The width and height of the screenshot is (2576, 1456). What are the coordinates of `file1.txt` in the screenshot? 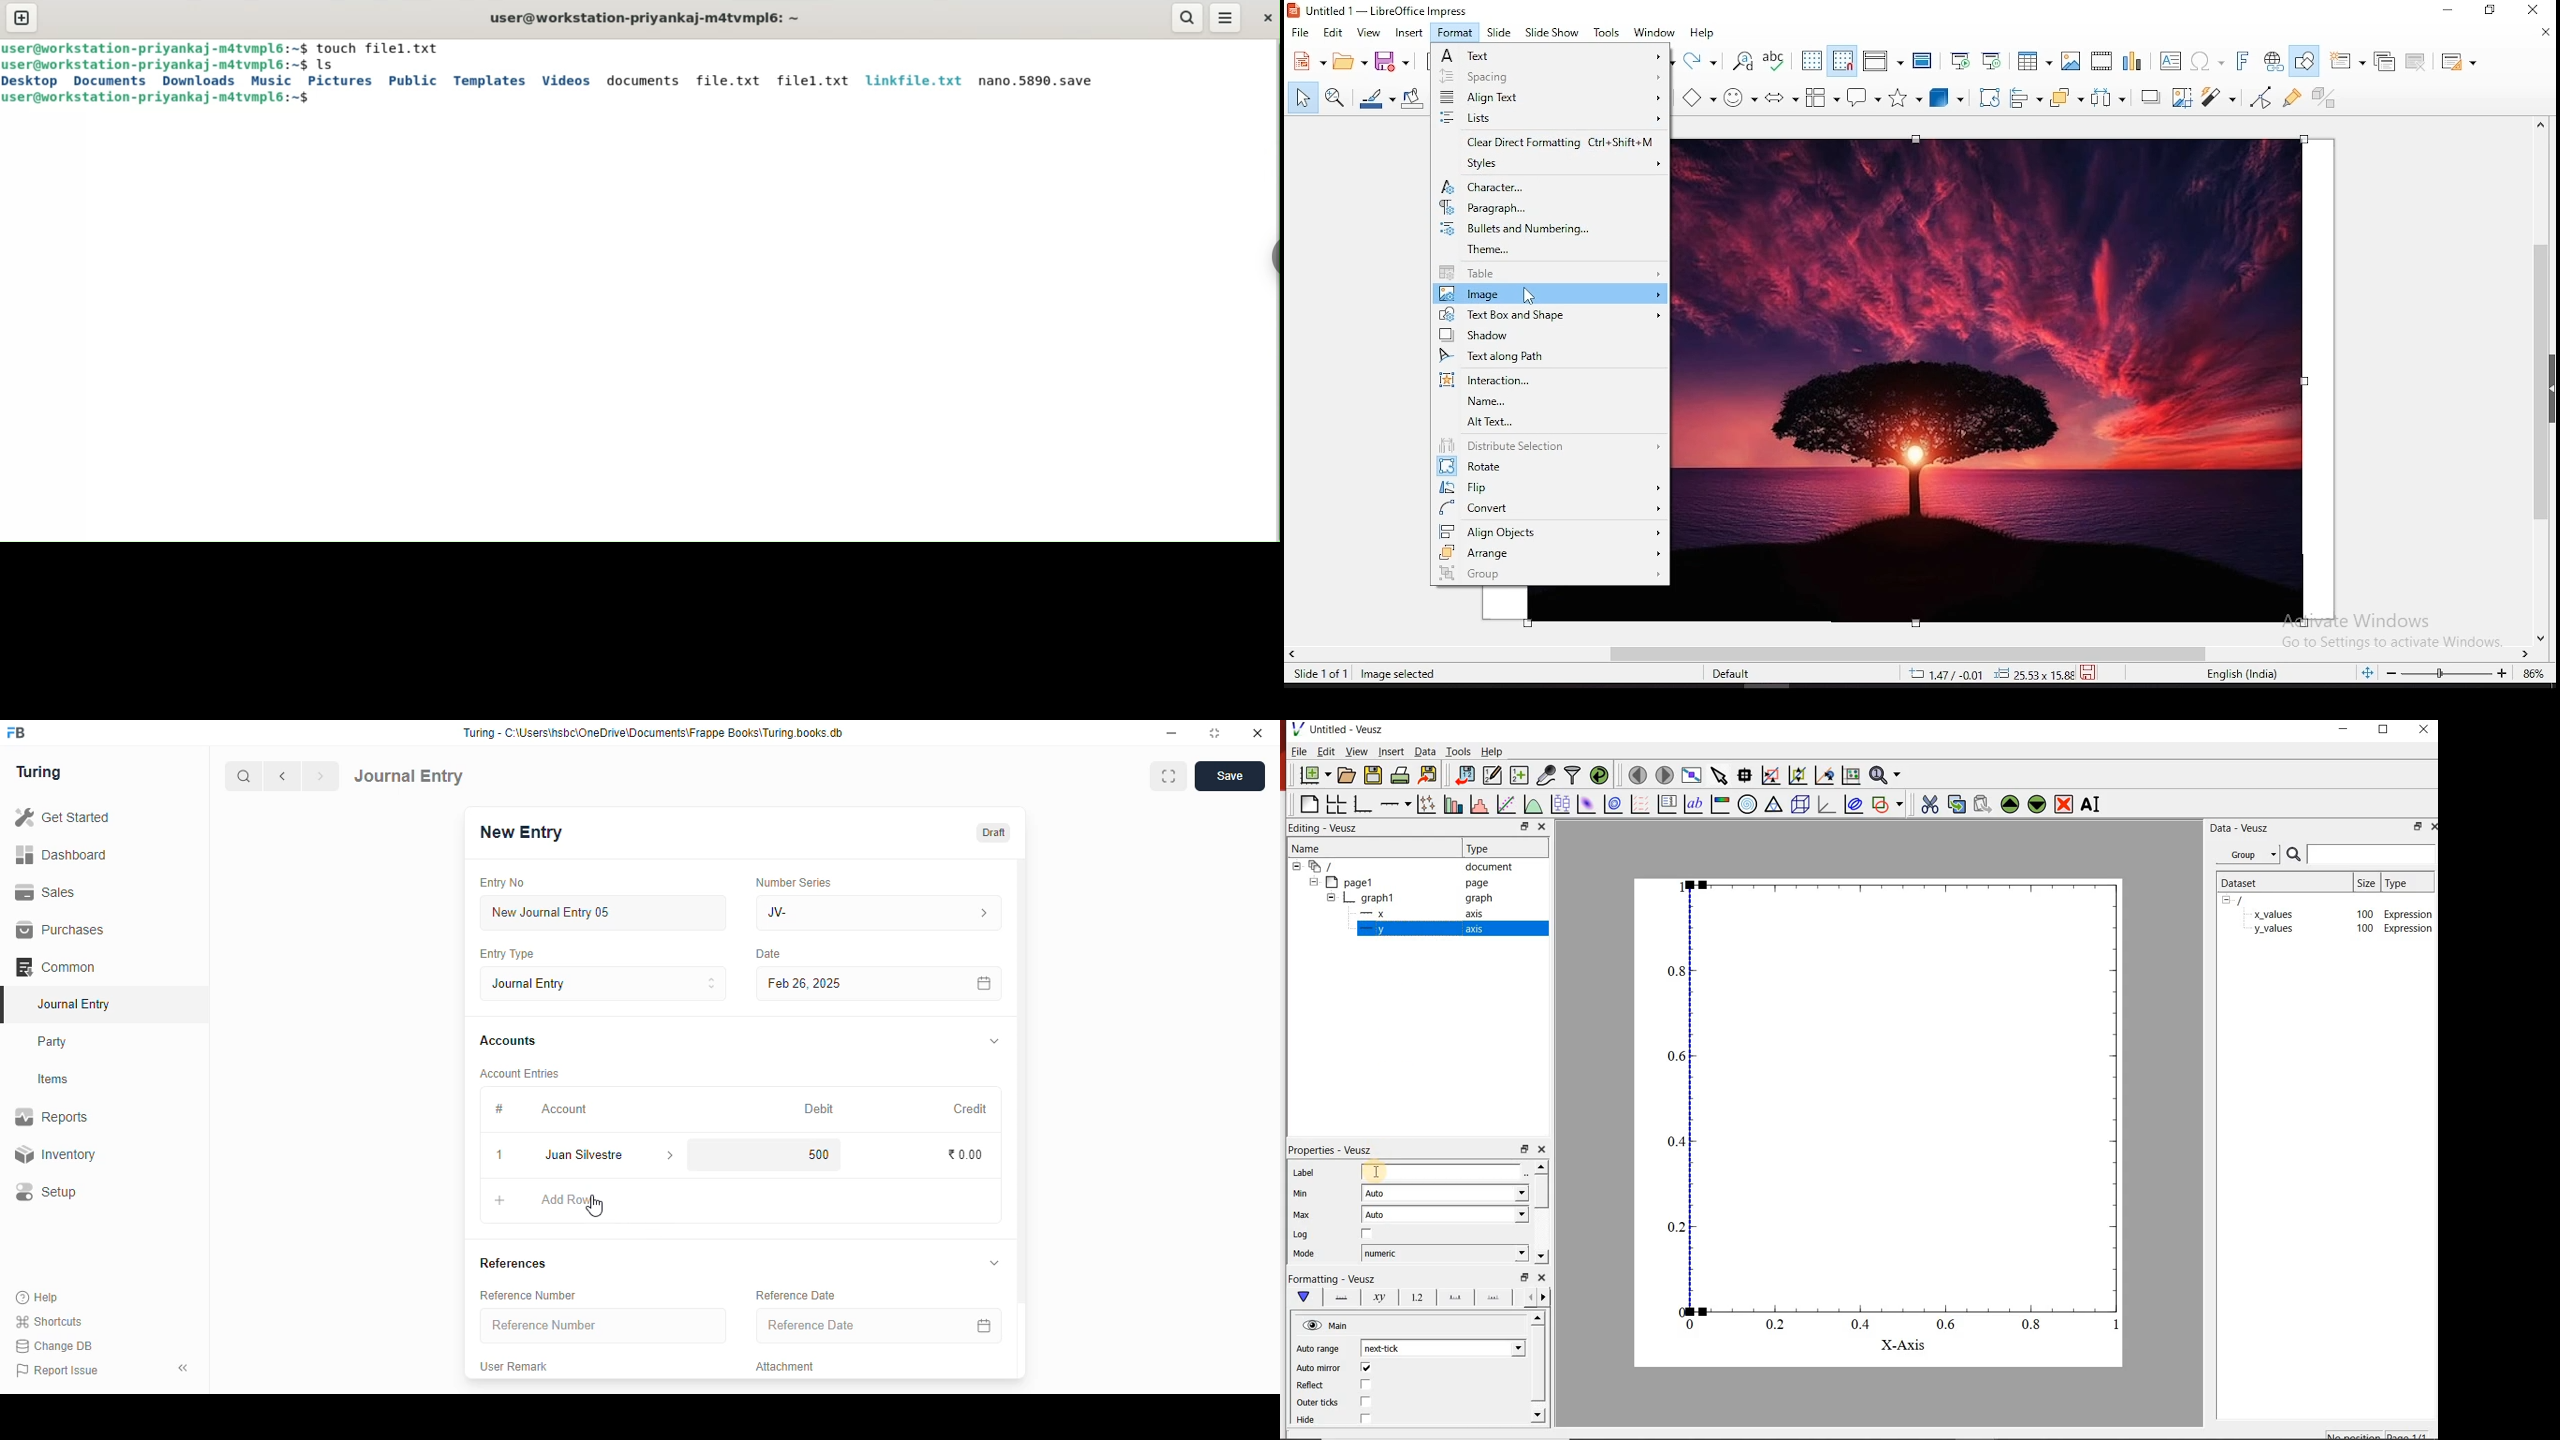 It's located at (811, 81).